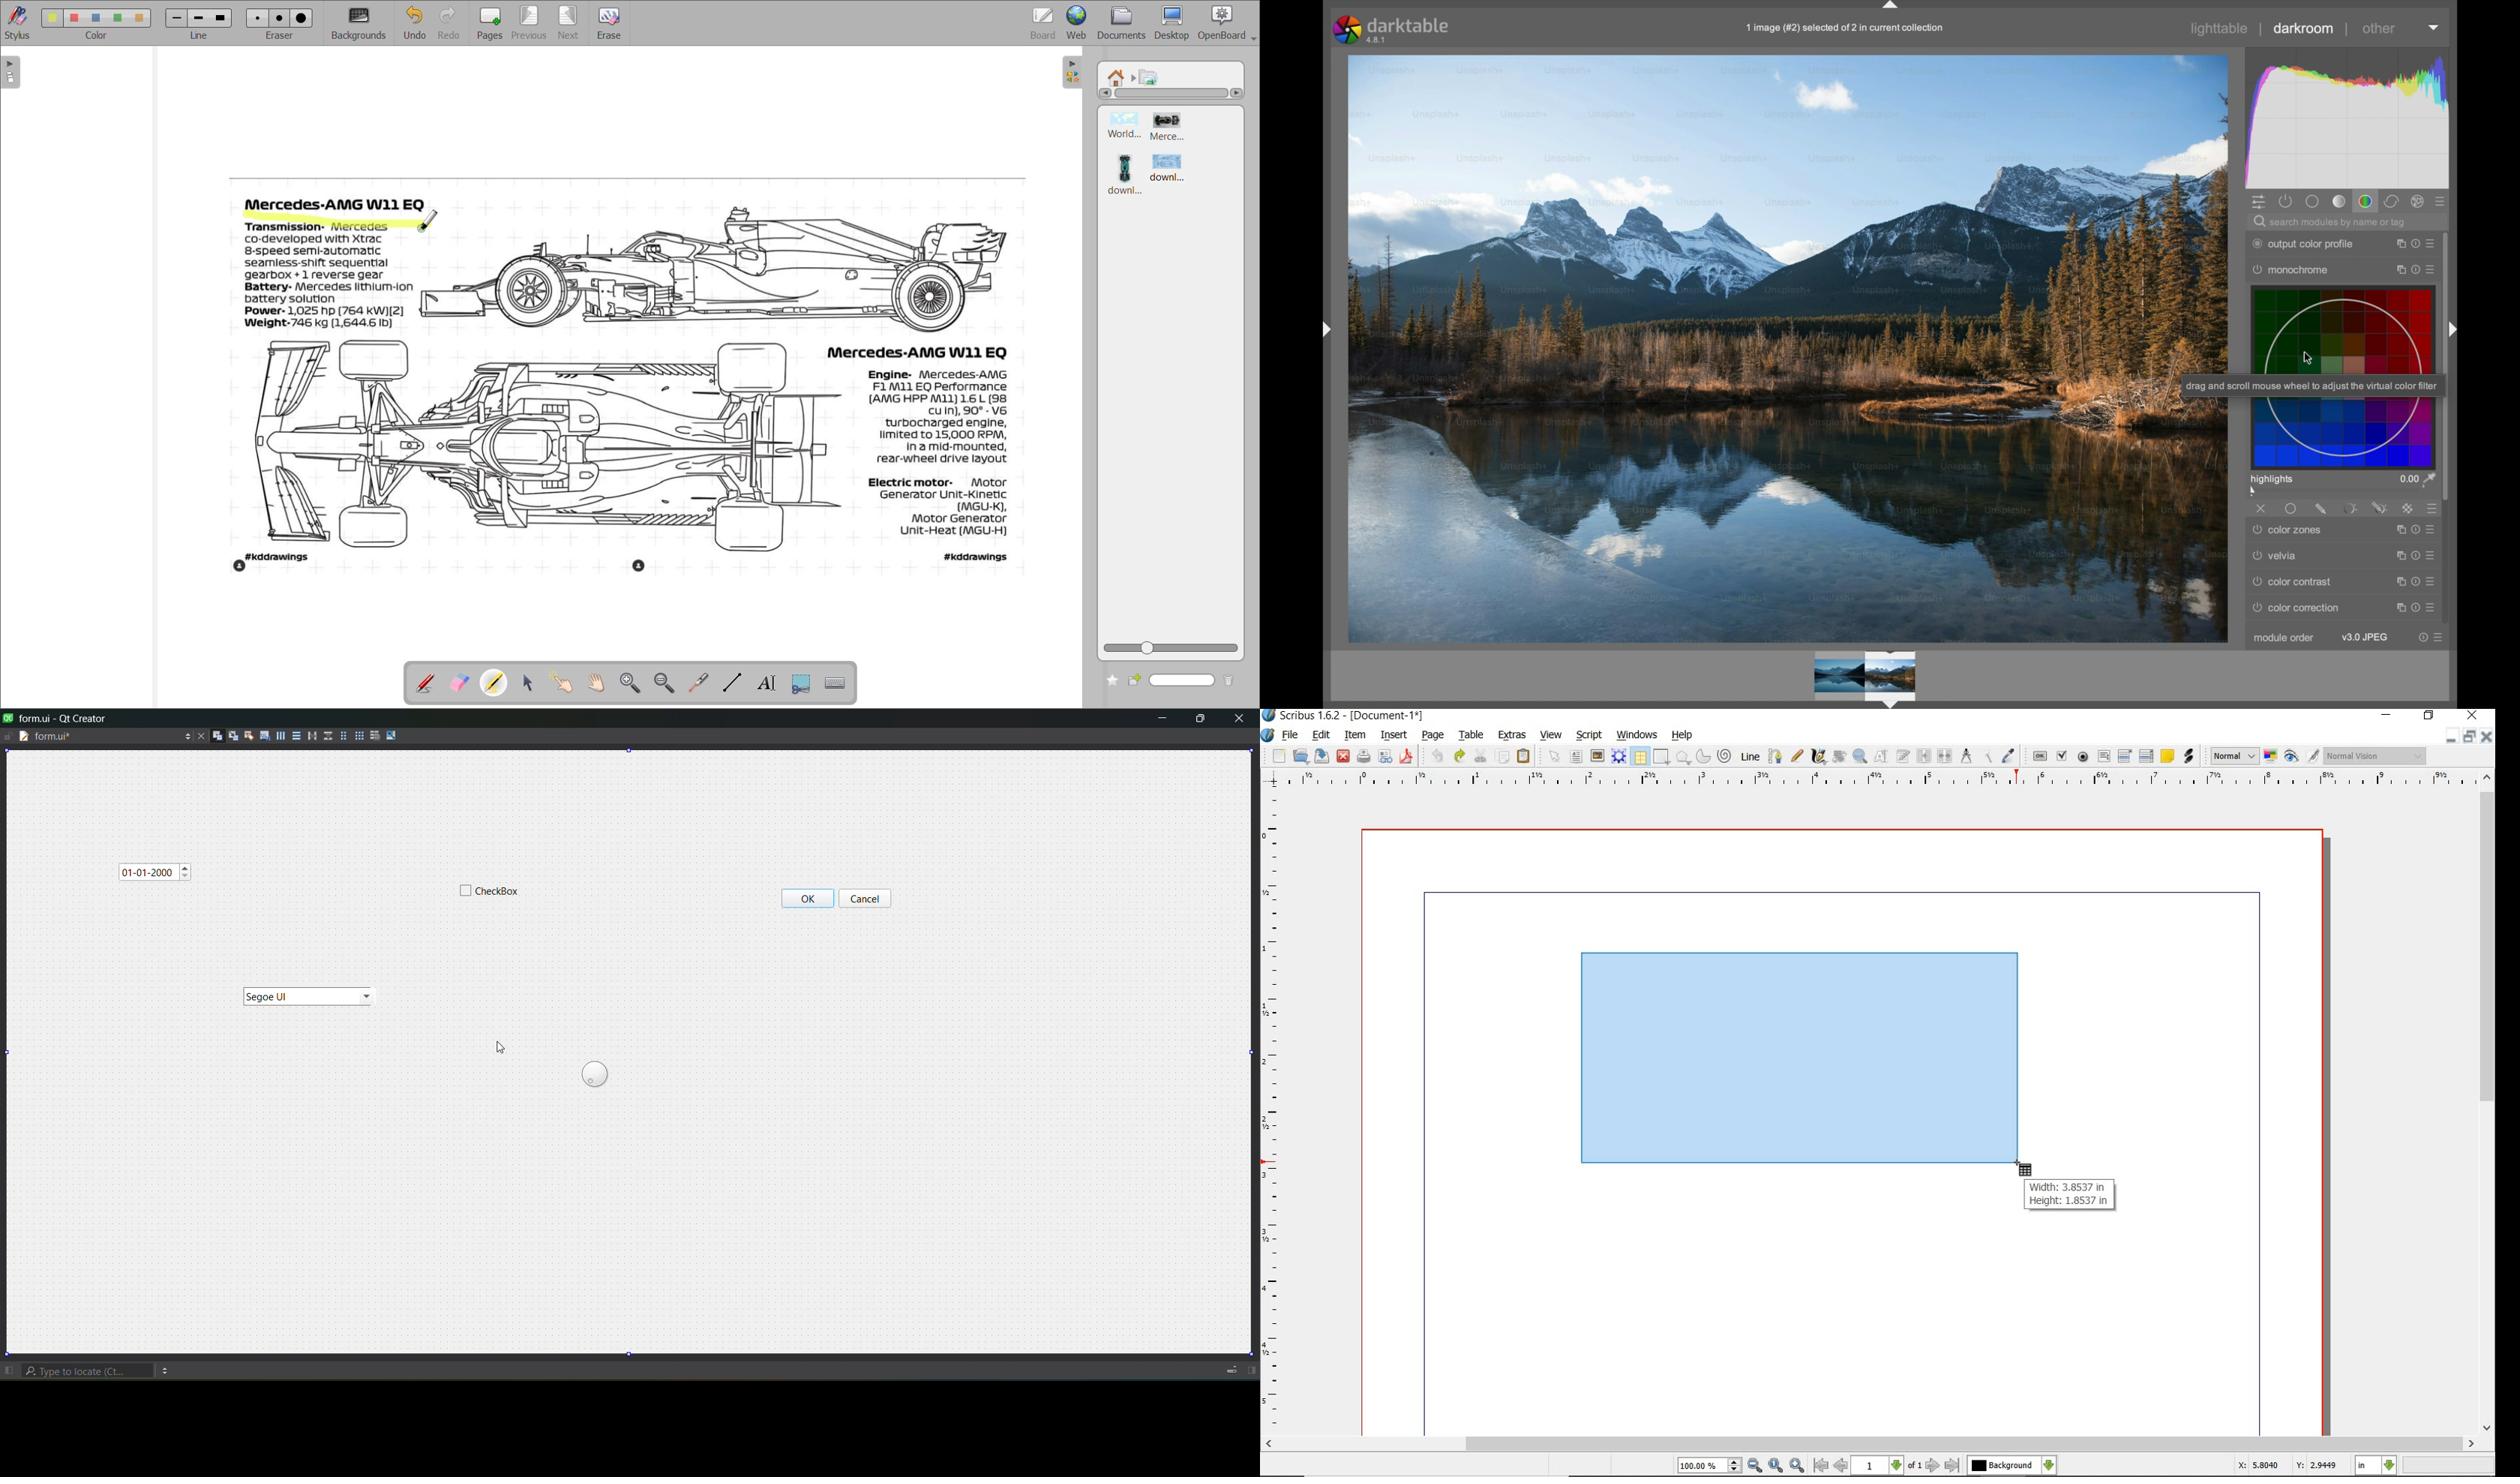 Image resolution: width=2520 pixels, height=1484 pixels. What do you see at coordinates (2391, 202) in the screenshot?
I see `correct` at bounding box center [2391, 202].